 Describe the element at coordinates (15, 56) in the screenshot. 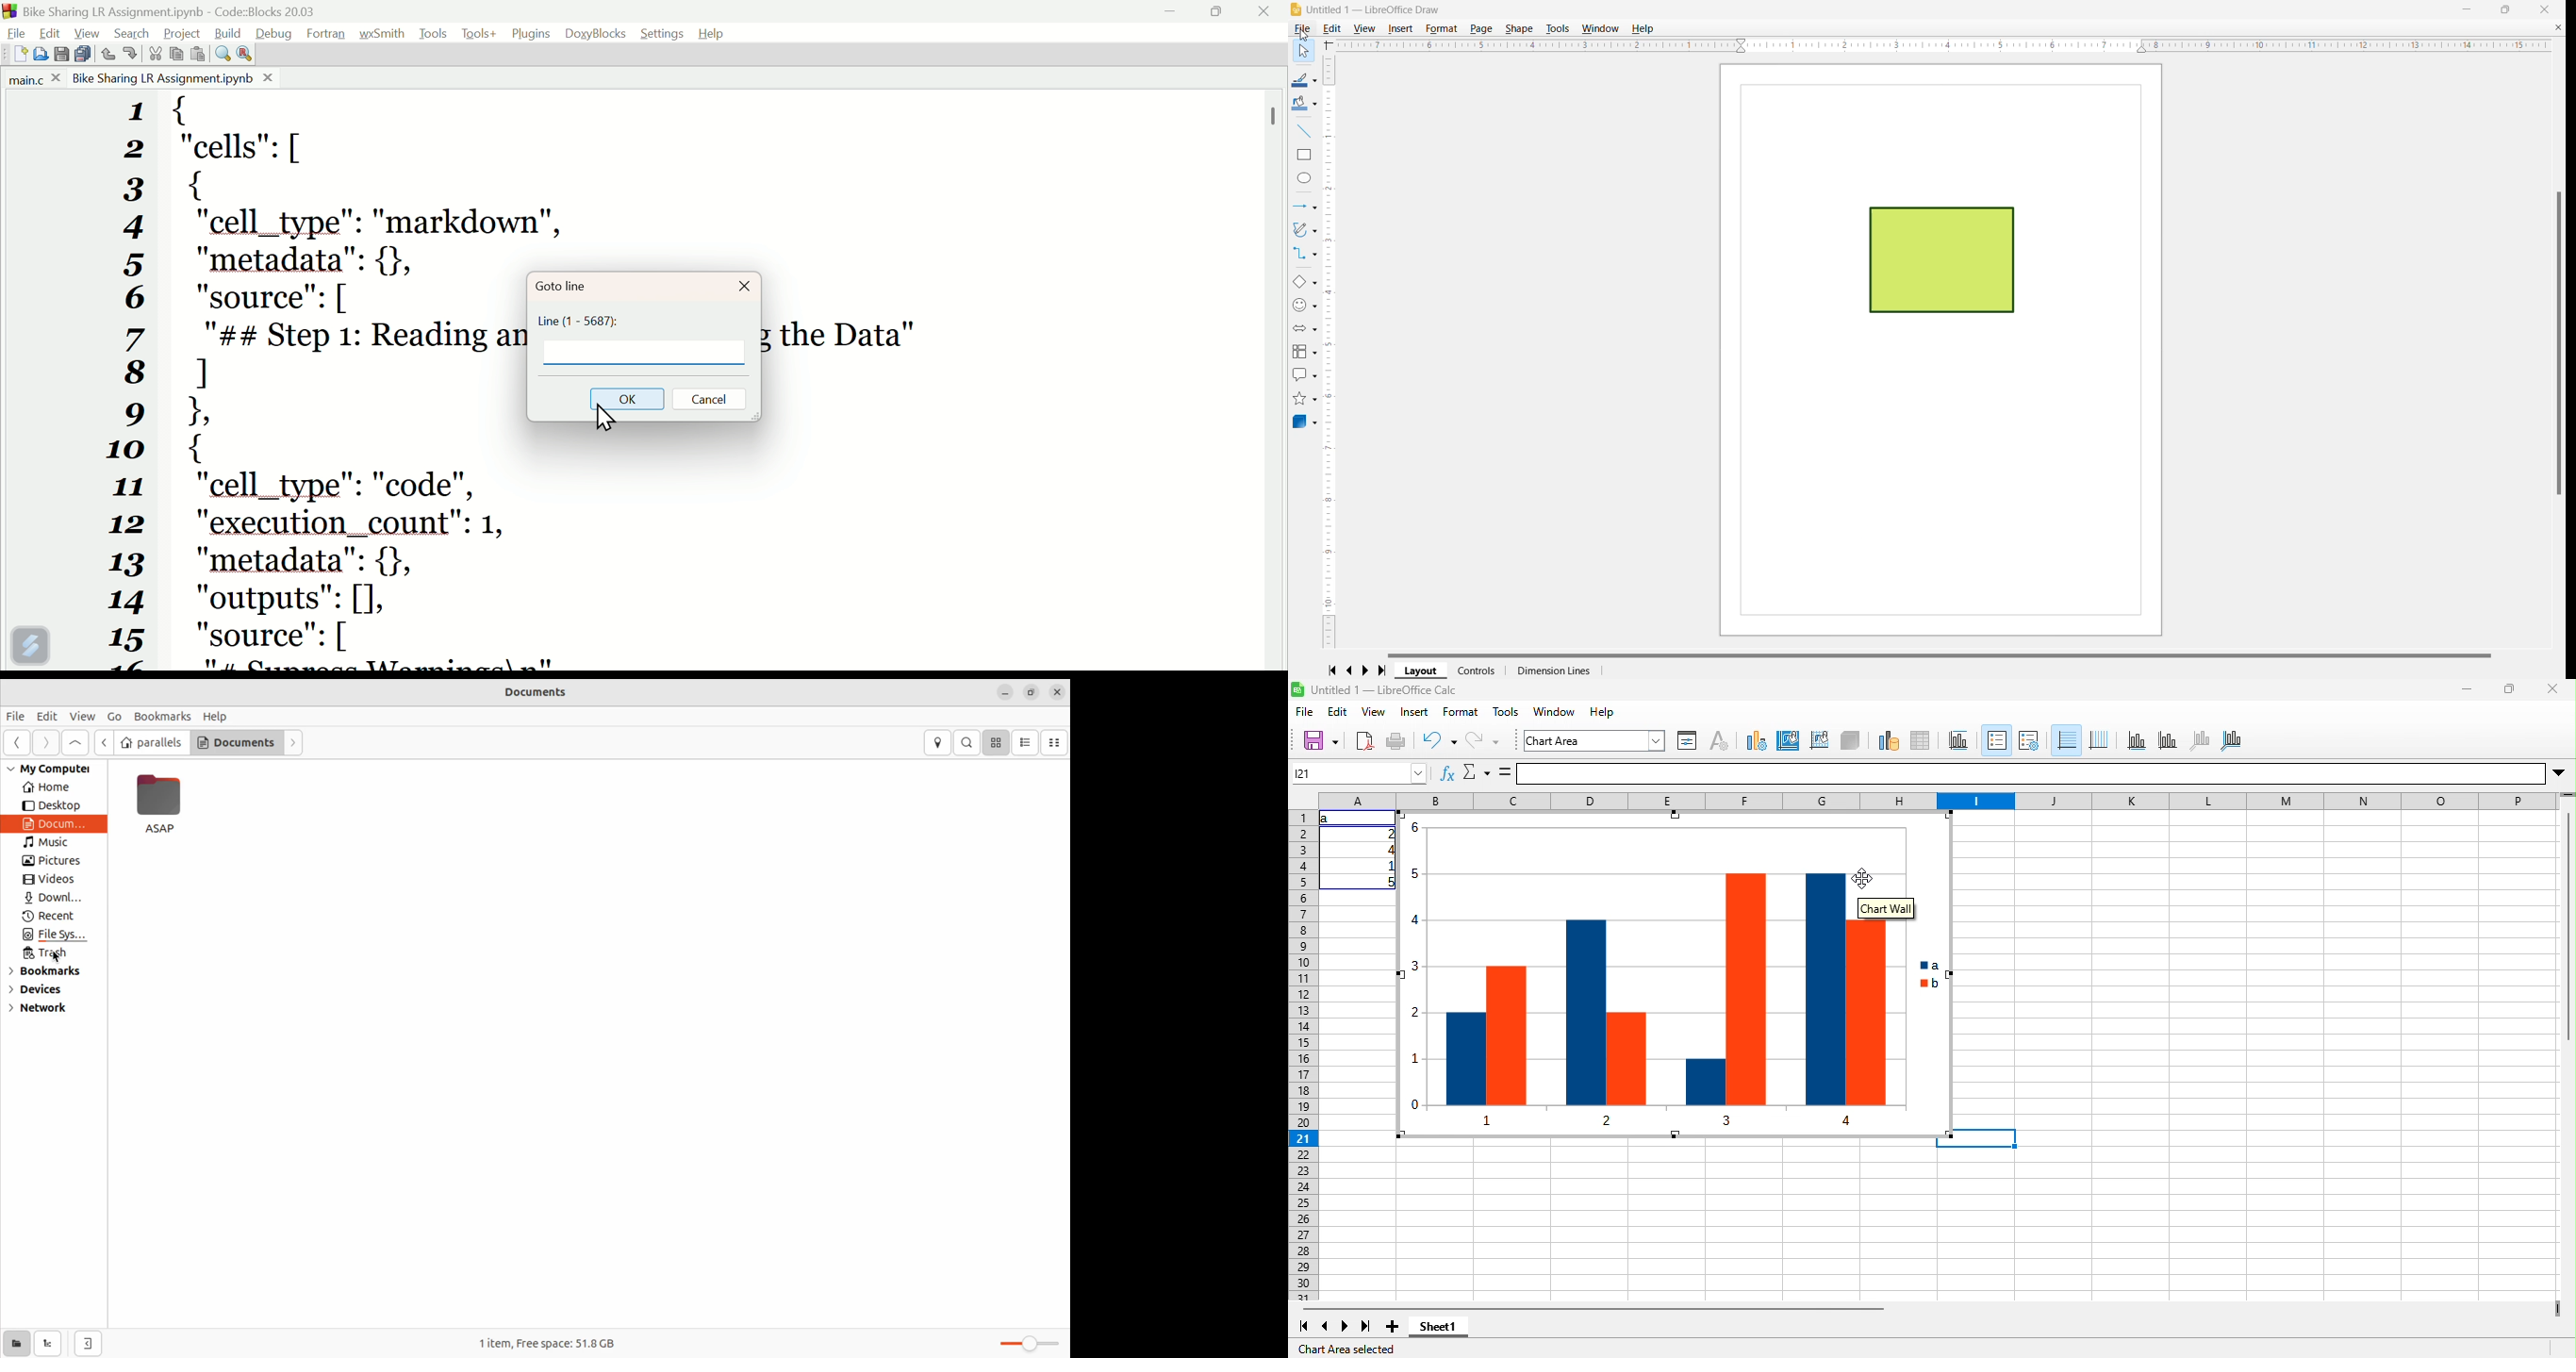

I see `New` at that location.